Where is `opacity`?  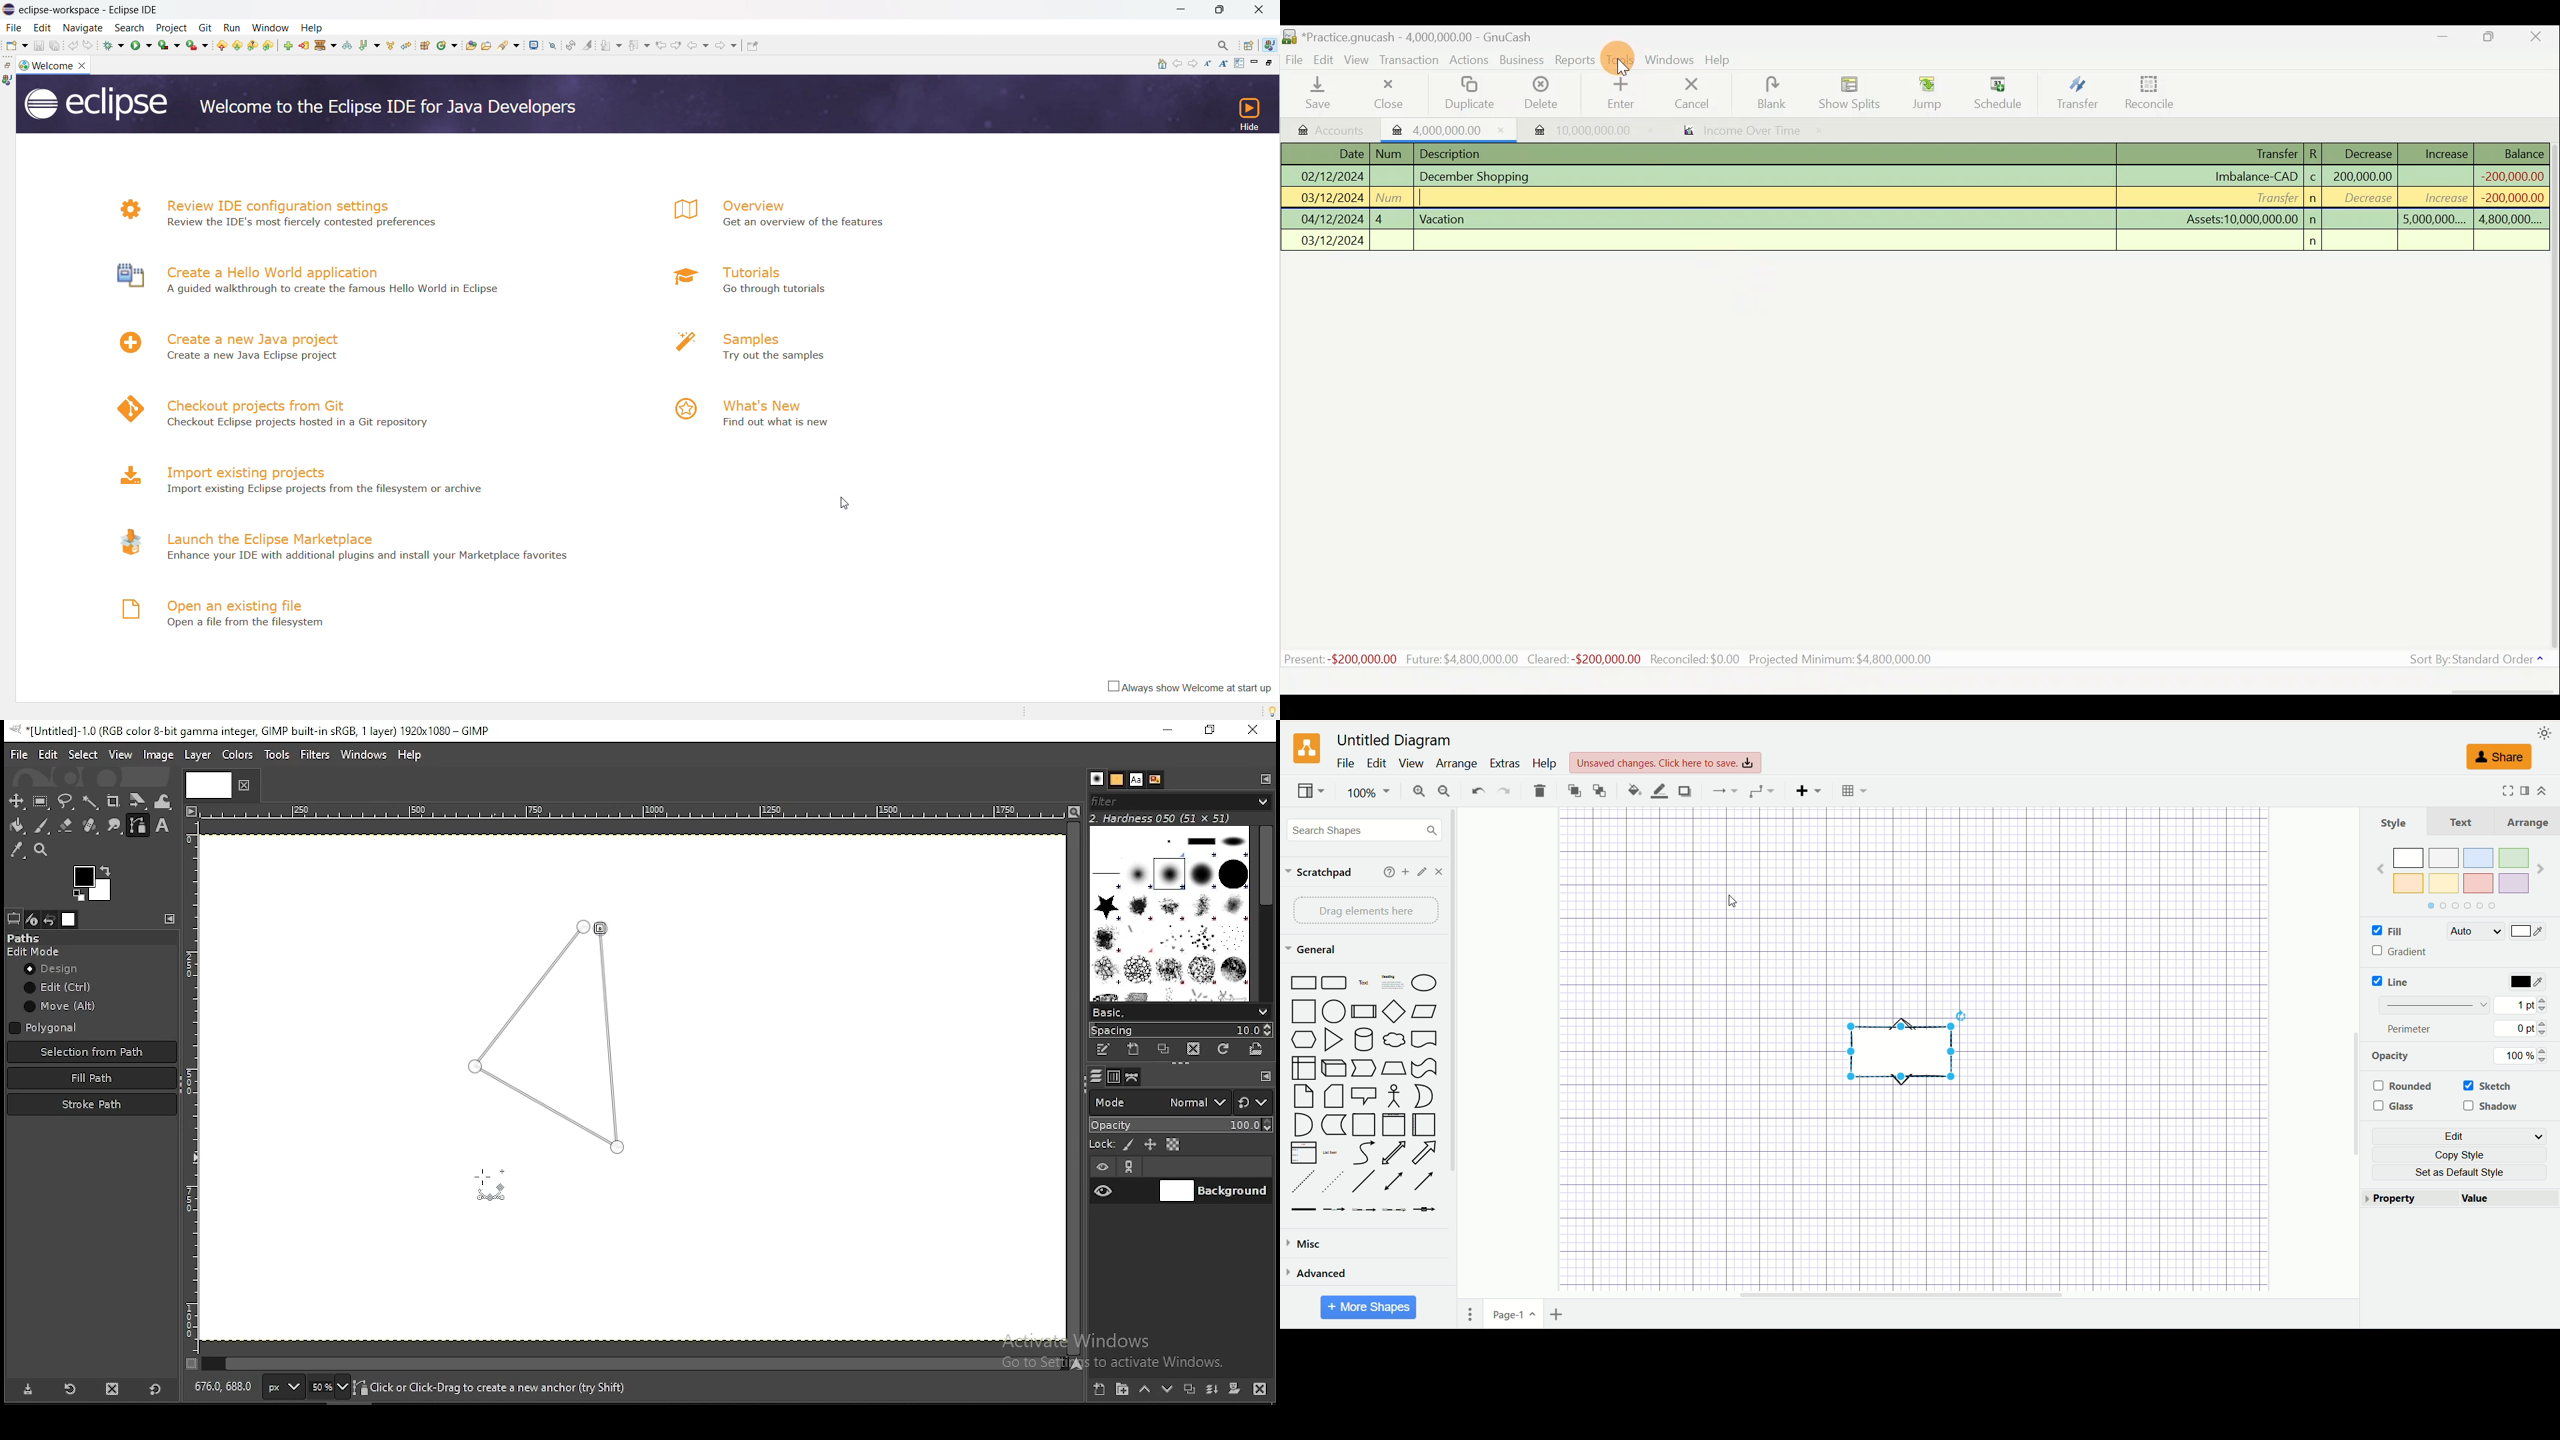
opacity is located at coordinates (2399, 1055).